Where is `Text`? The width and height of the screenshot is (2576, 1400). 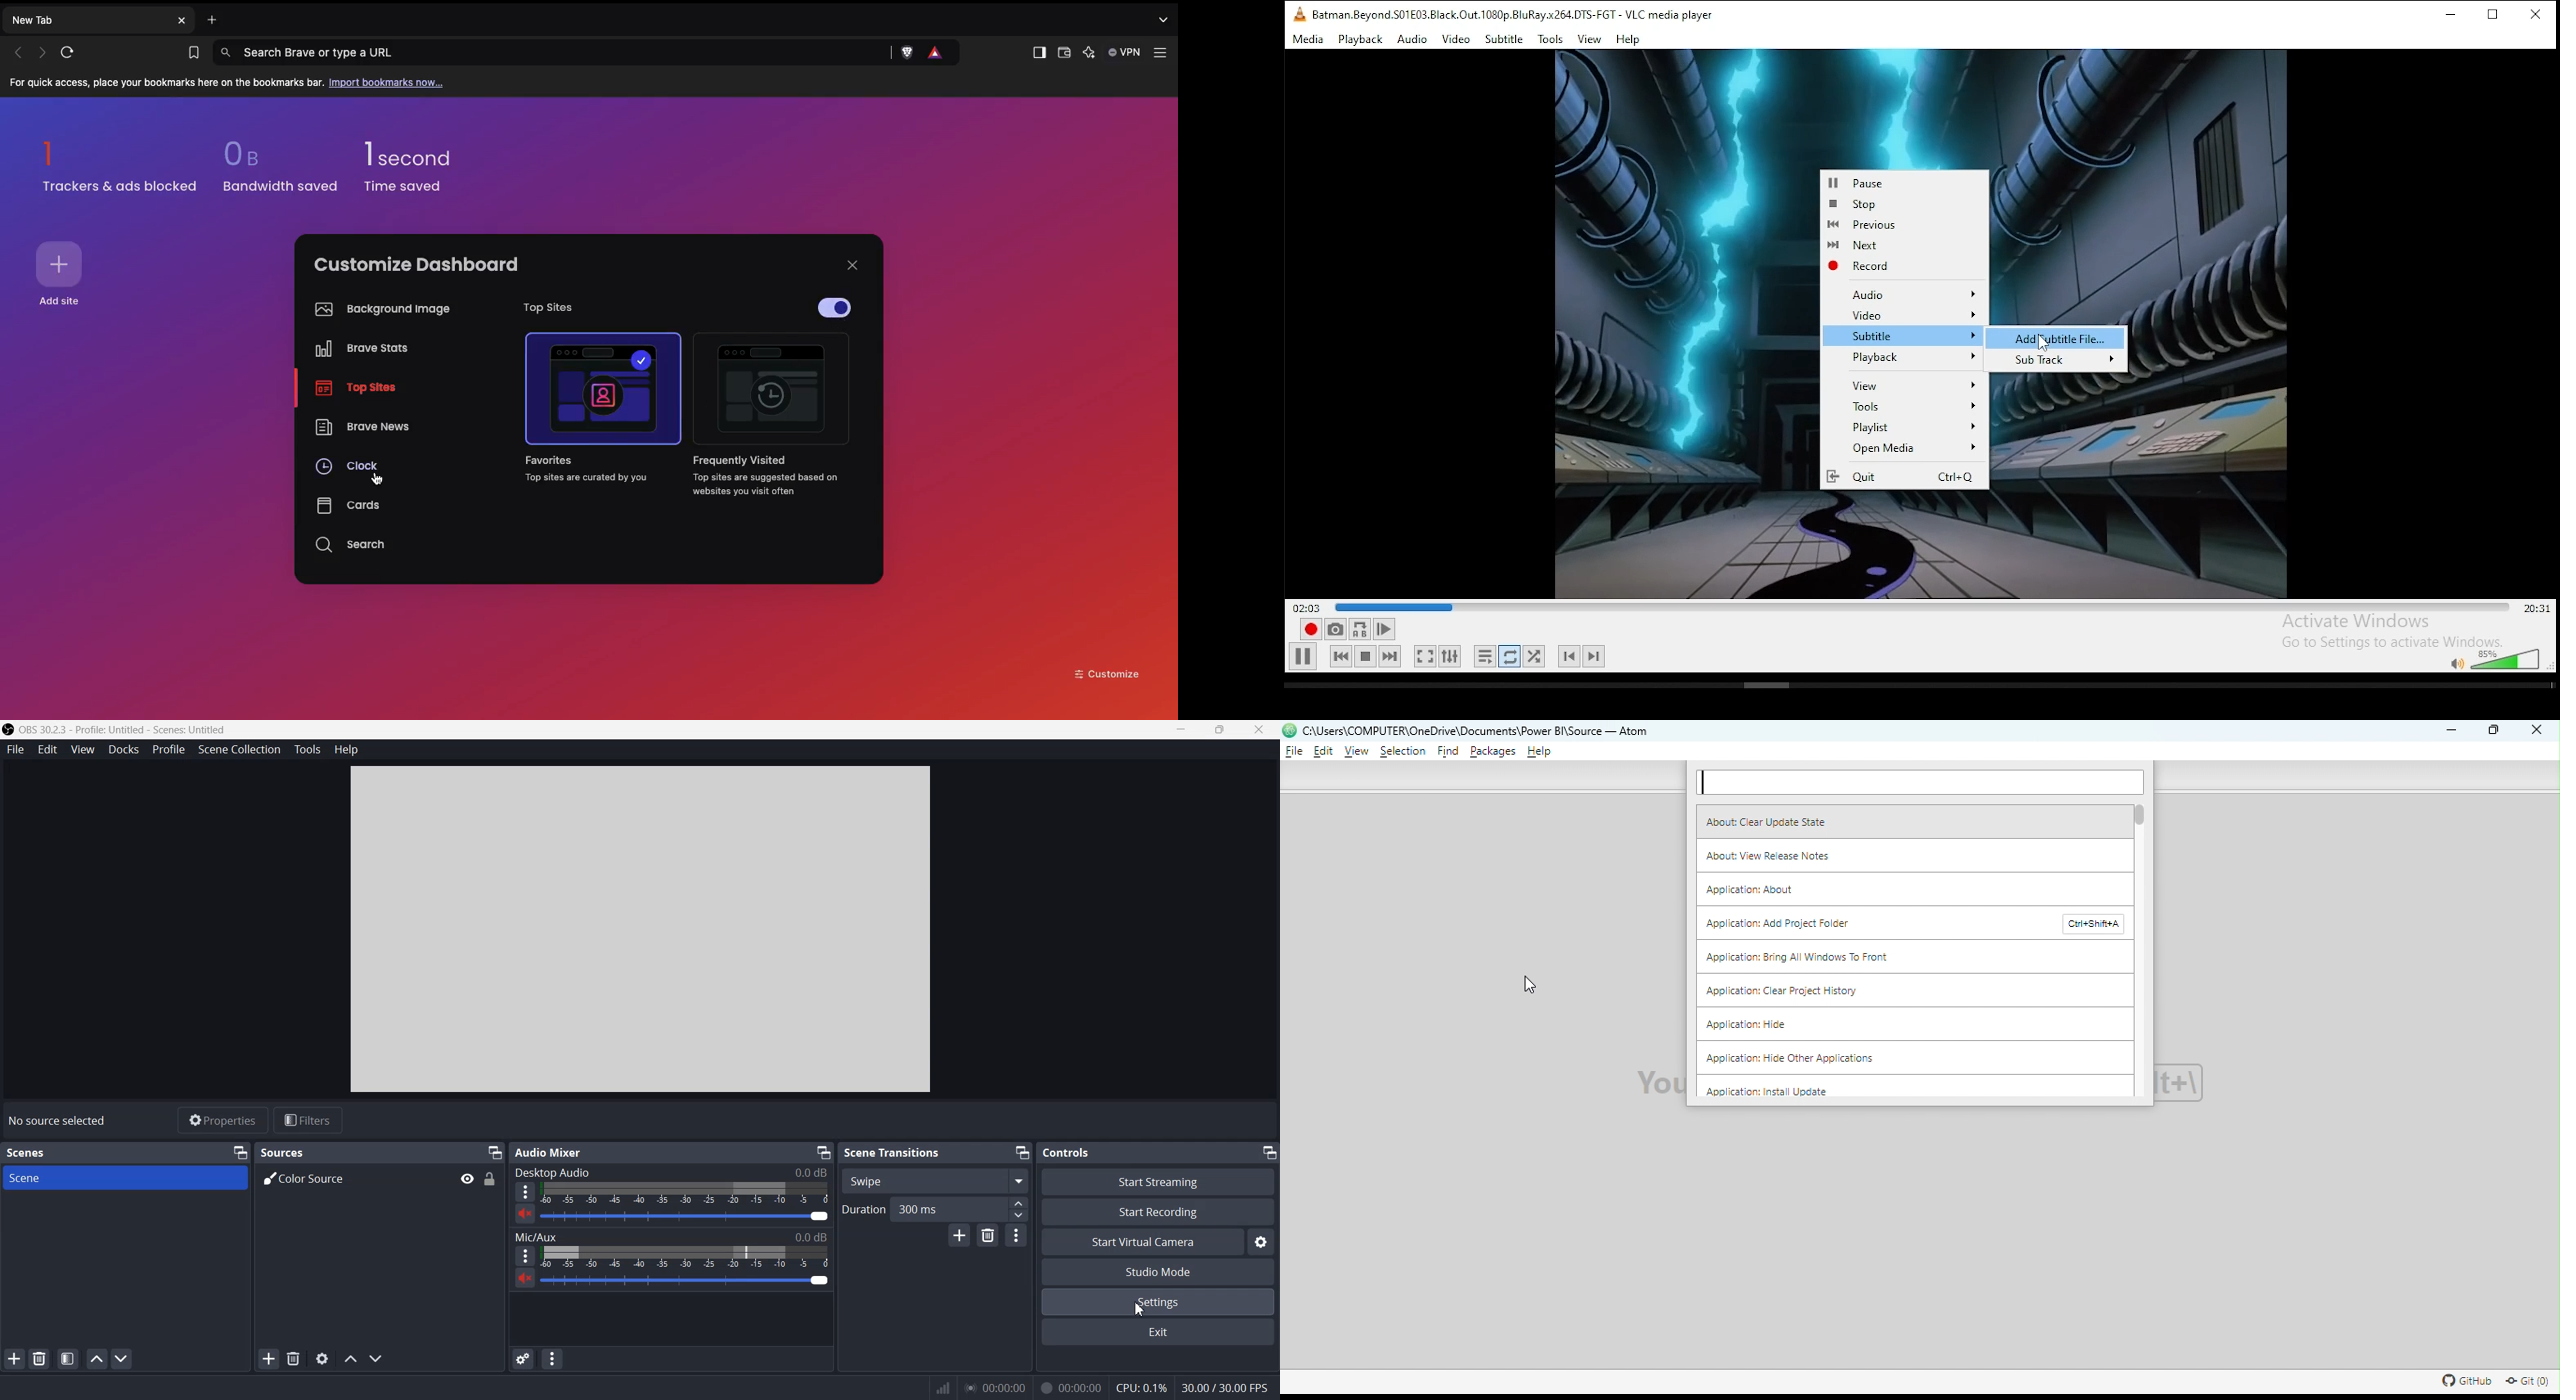 Text is located at coordinates (670, 1172).